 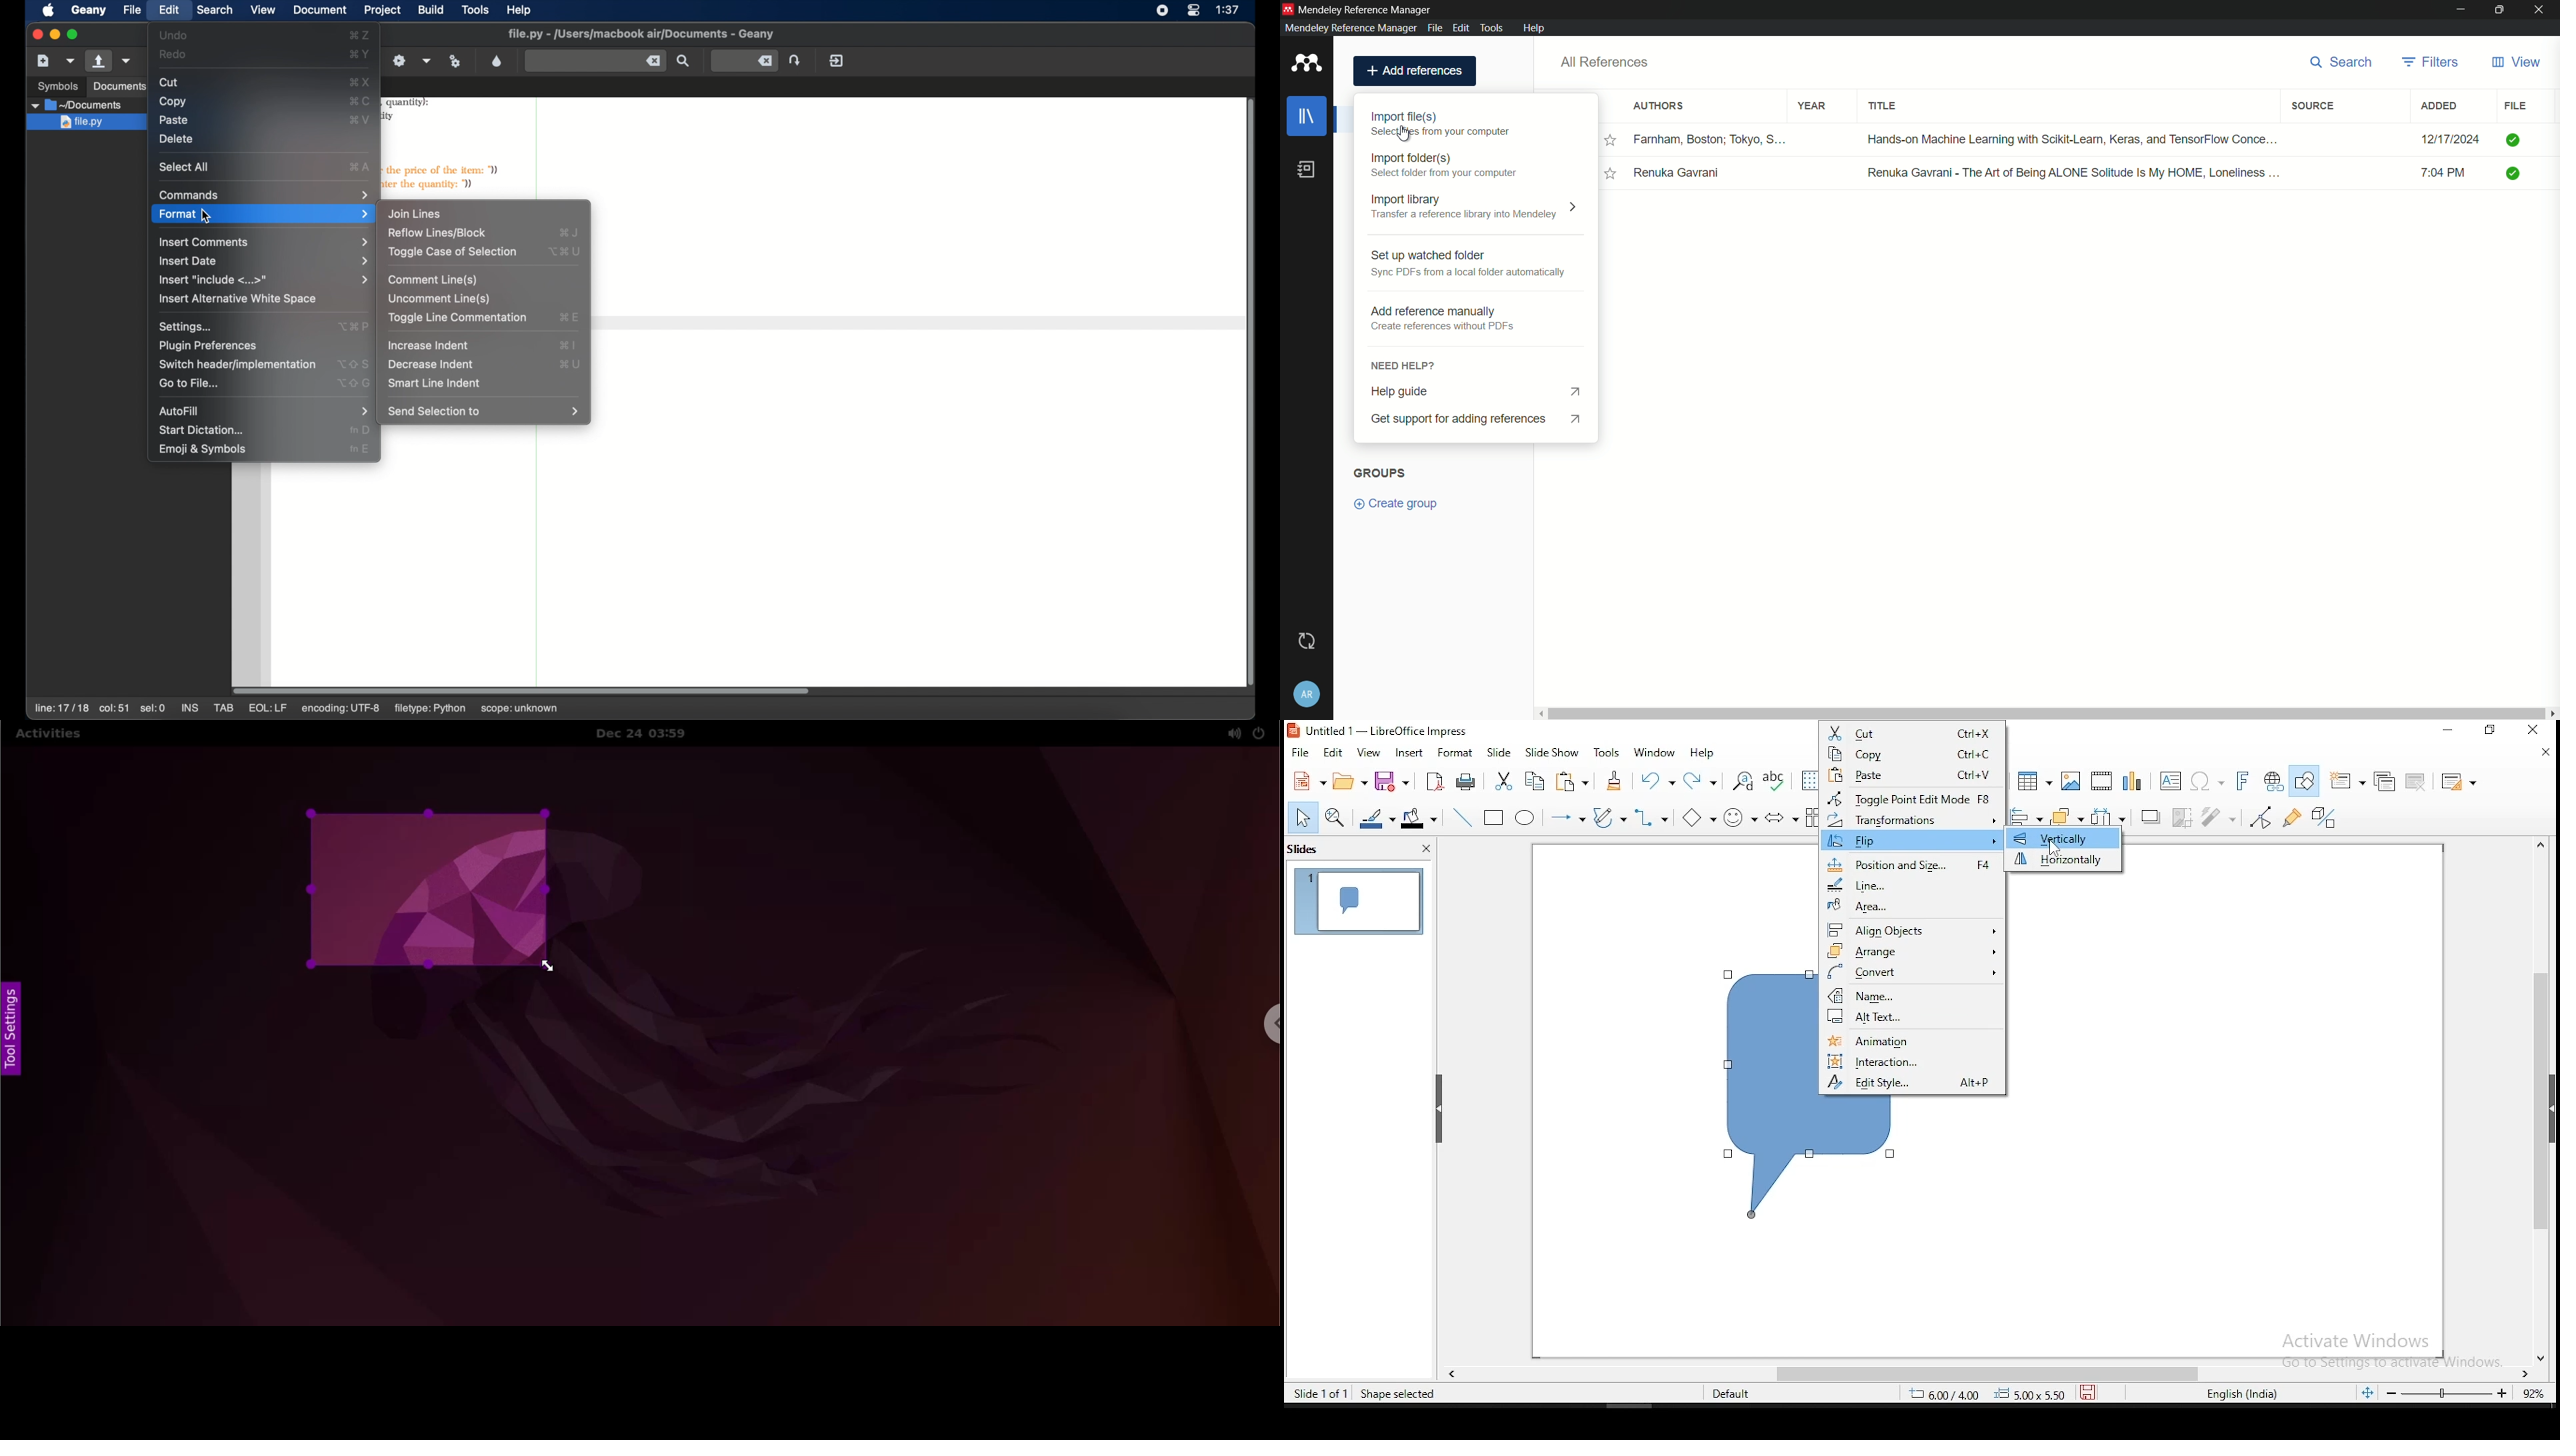 What do you see at coordinates (1538, 780) in the screenshot?
I see `copy` at bounding box center [1538, 780].